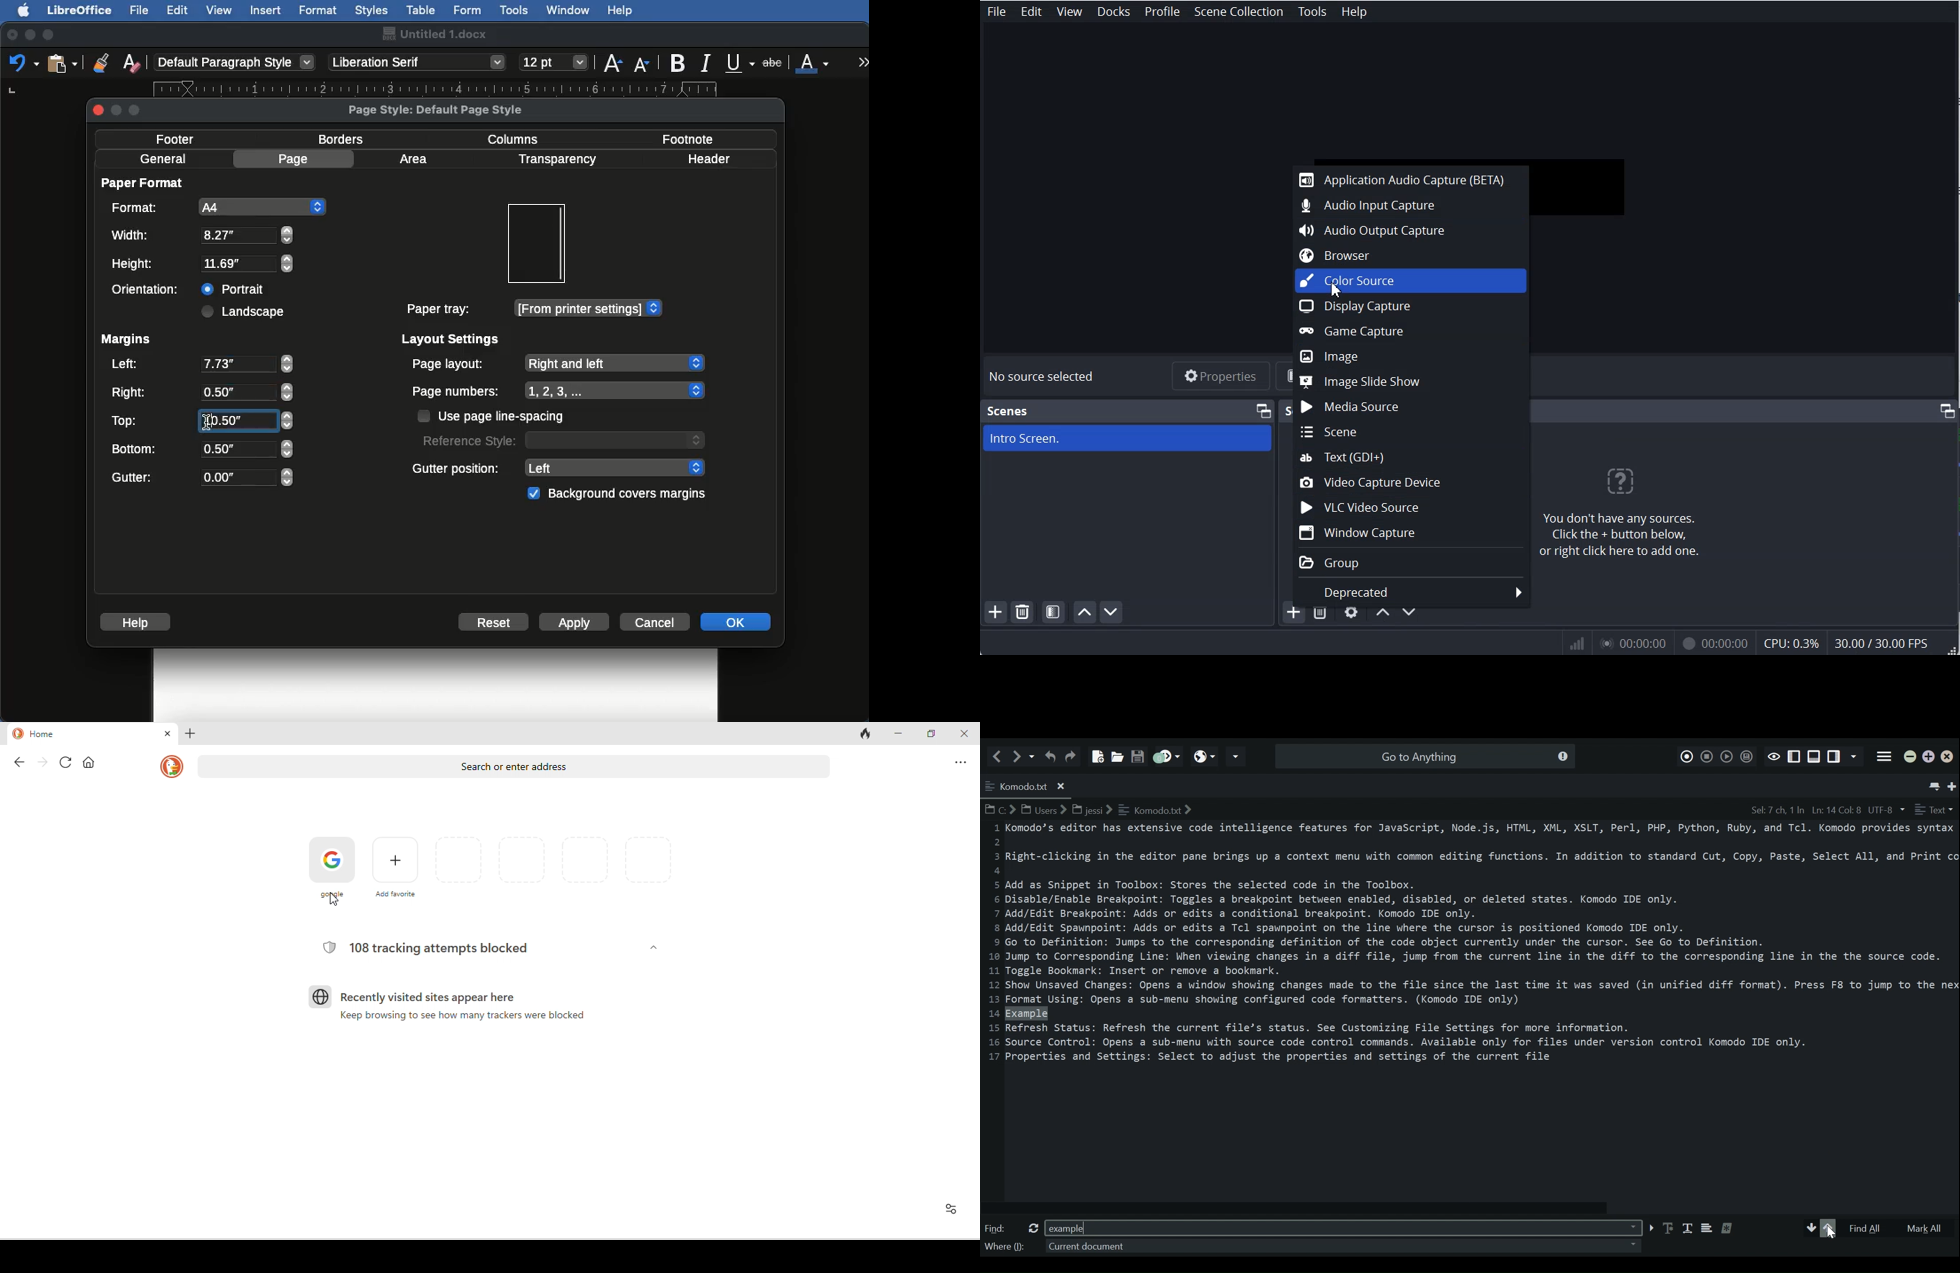 The width and height of the screenshot is (1960, 1288). What do you see at coordinates (1070, 12) in the screenshot?
I see `View` at bounding box center [1070, 12].